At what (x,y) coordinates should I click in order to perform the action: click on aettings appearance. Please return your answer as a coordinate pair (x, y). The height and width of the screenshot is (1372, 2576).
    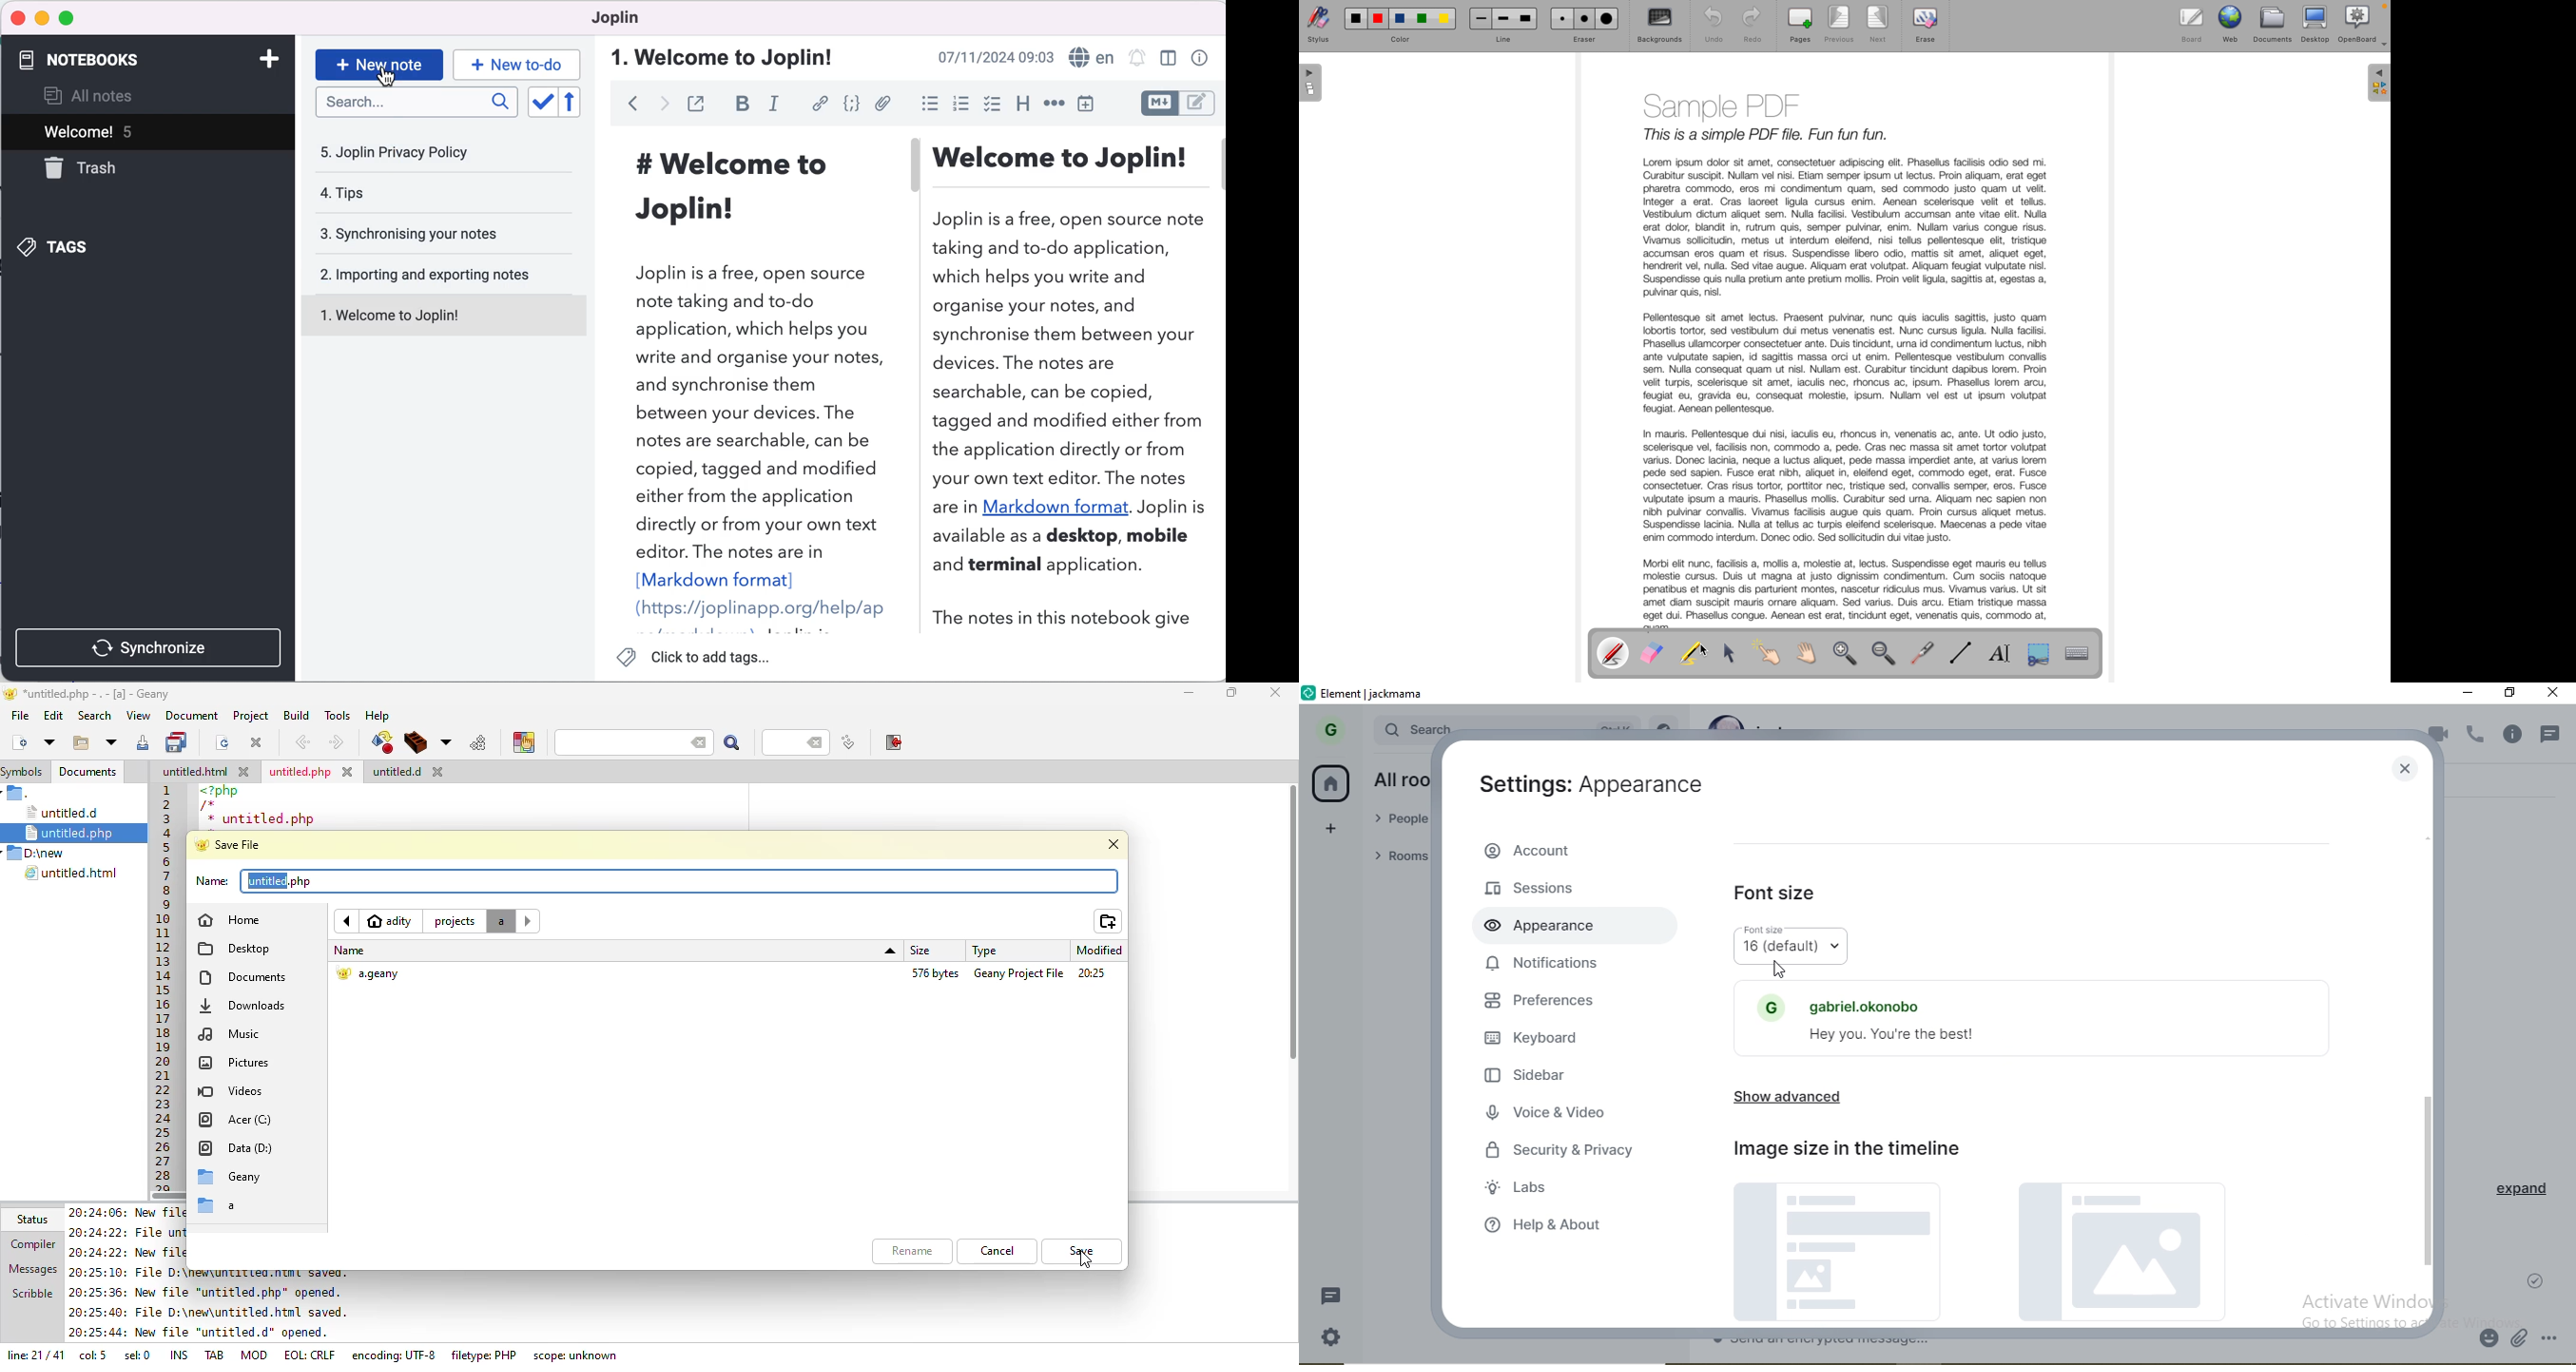
    Looking at the image, I should click on (1585, 790).